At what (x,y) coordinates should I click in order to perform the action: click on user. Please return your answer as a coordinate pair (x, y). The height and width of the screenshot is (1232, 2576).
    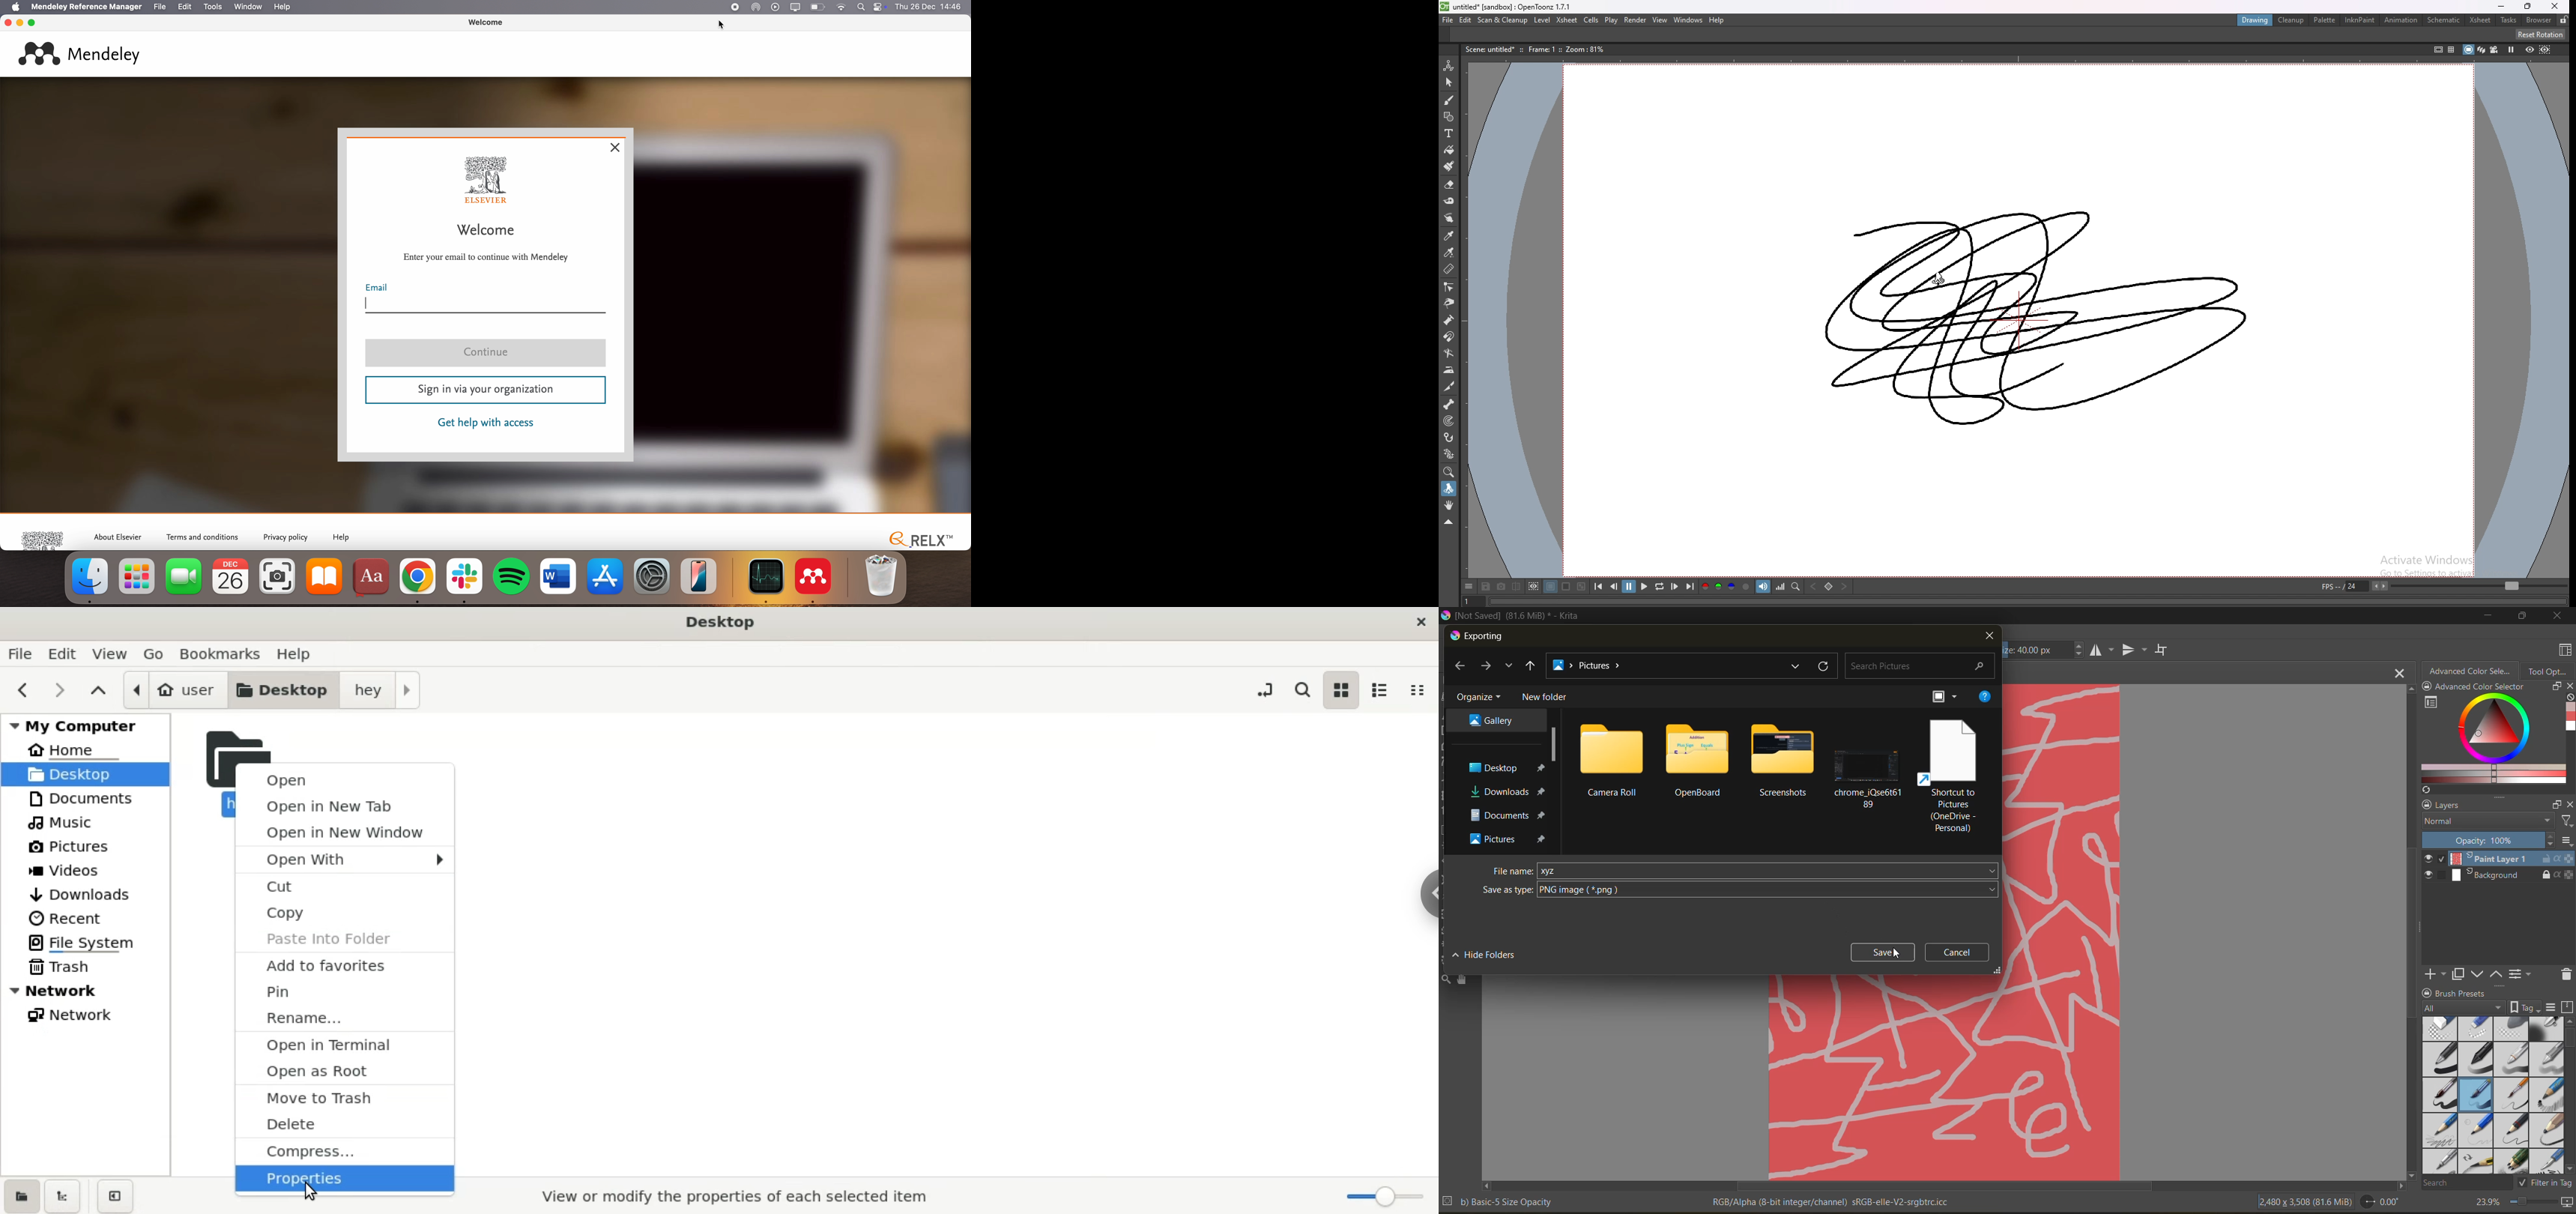
    Looking at the image, I should click on (171, 689).